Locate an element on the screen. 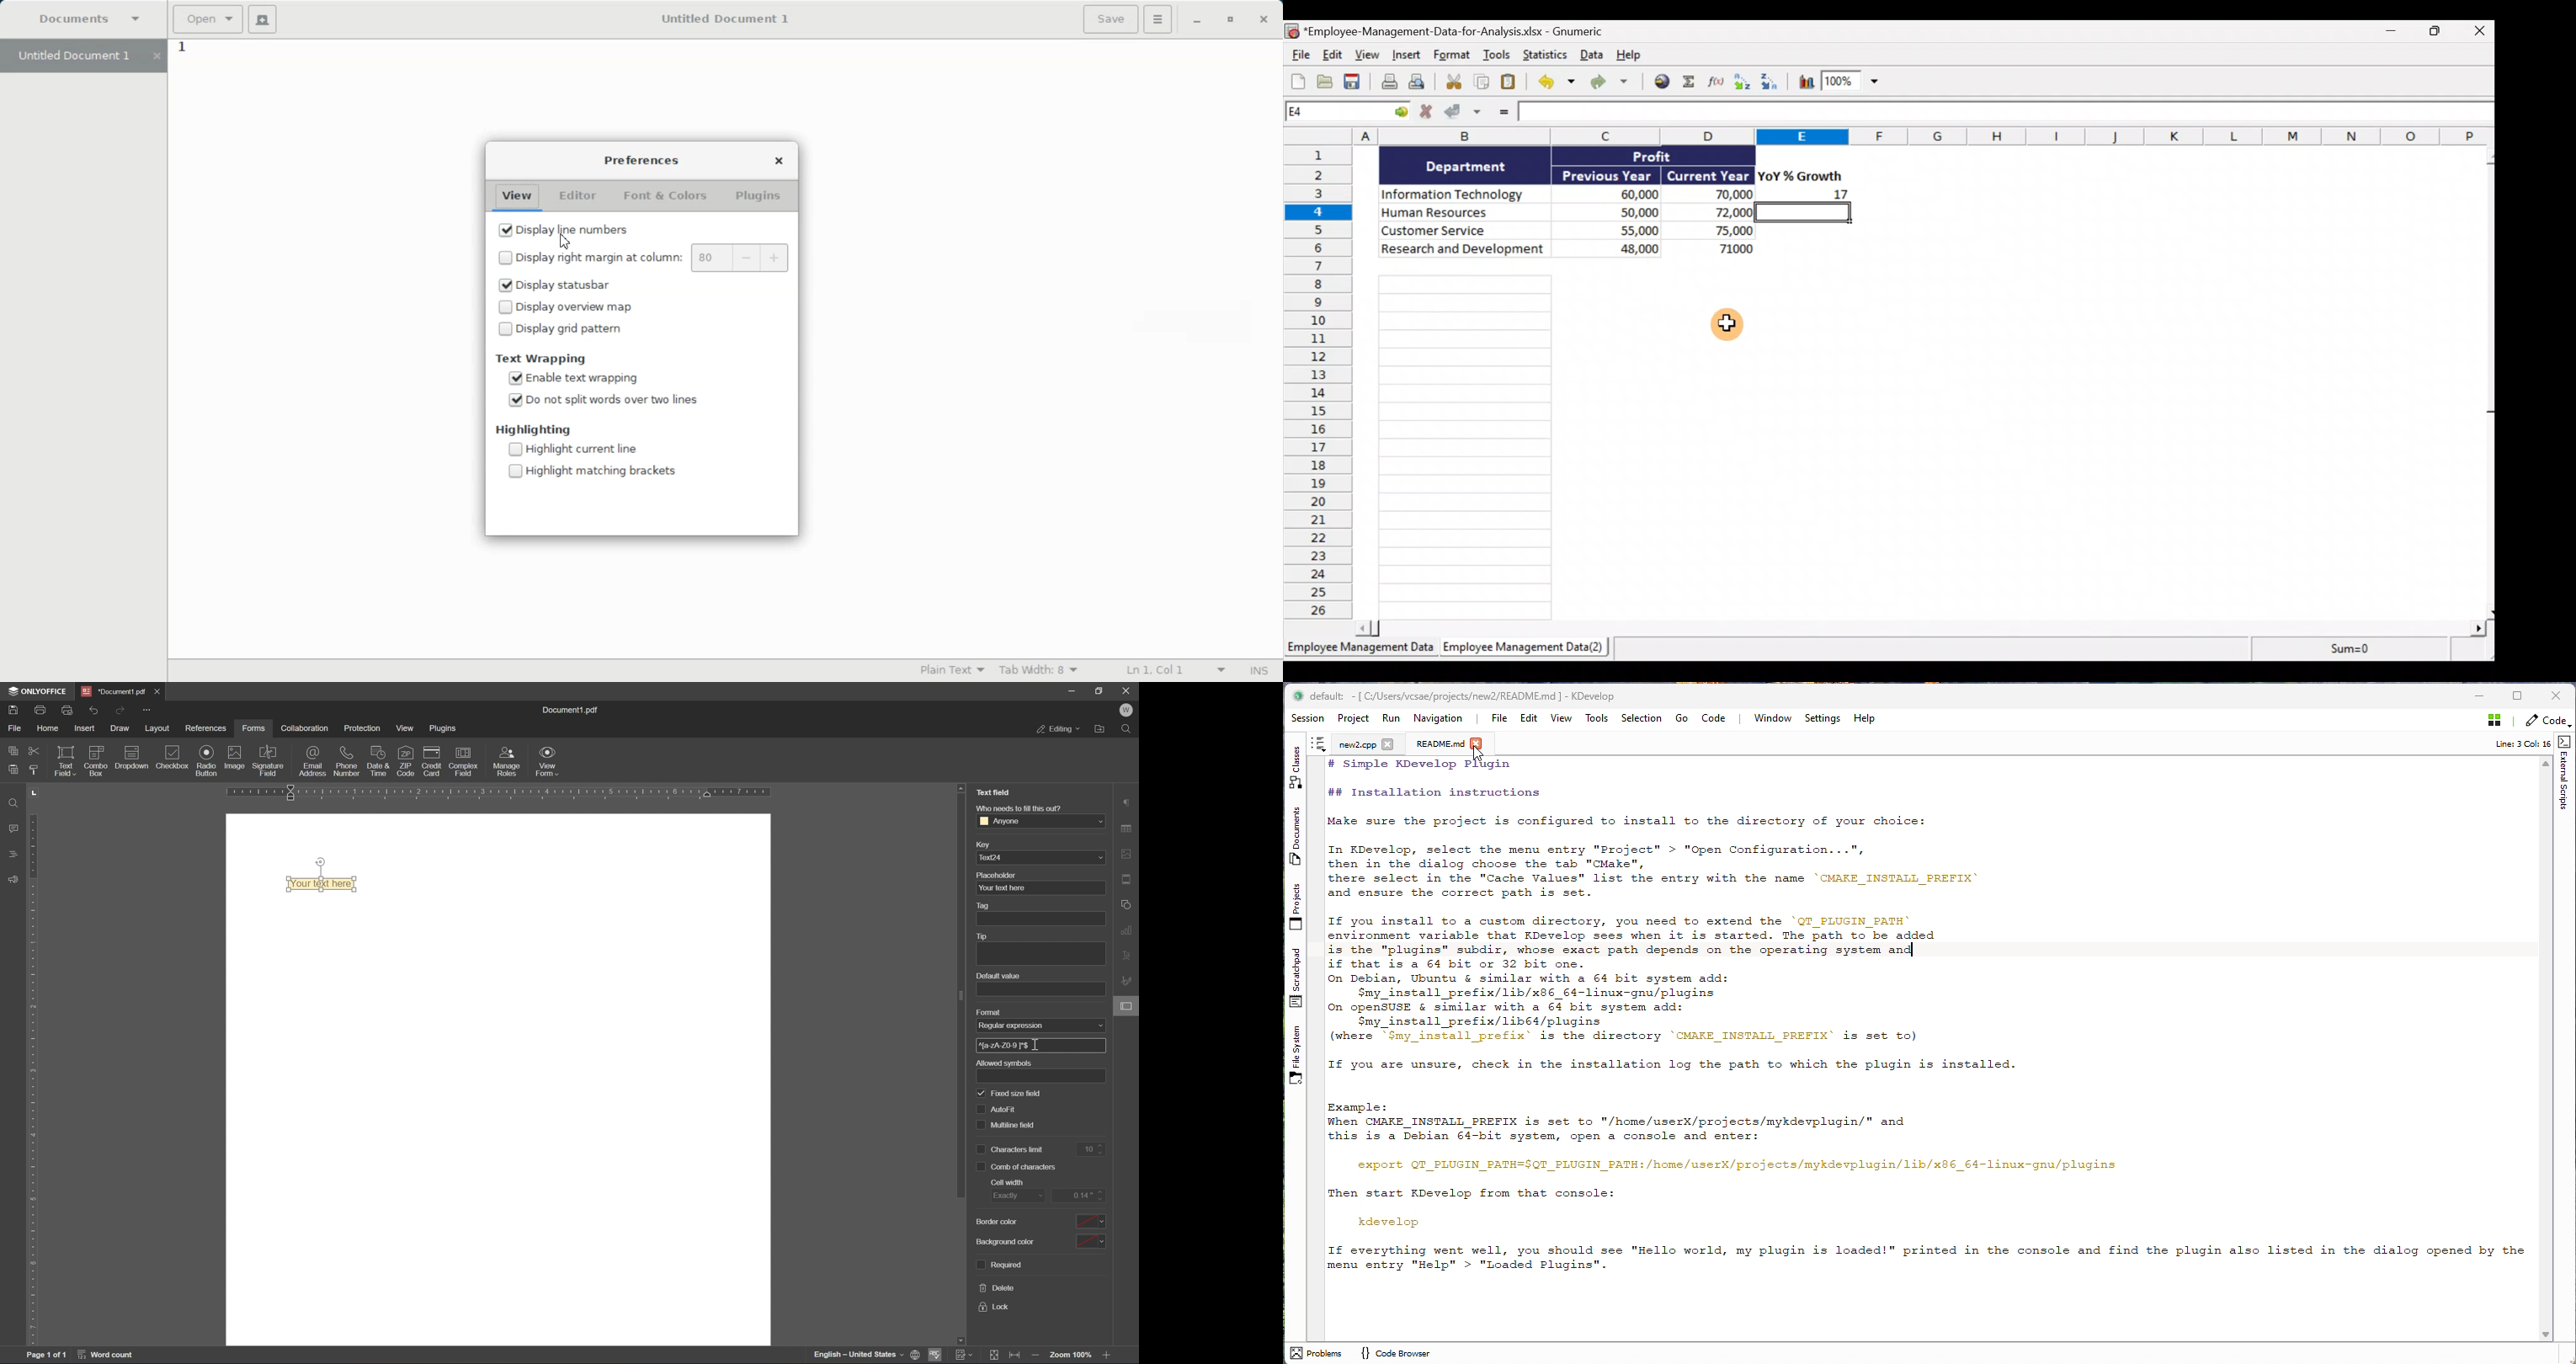 The image size is (2576, 1372). Sort Descending is located at coordinates (1772, 83).